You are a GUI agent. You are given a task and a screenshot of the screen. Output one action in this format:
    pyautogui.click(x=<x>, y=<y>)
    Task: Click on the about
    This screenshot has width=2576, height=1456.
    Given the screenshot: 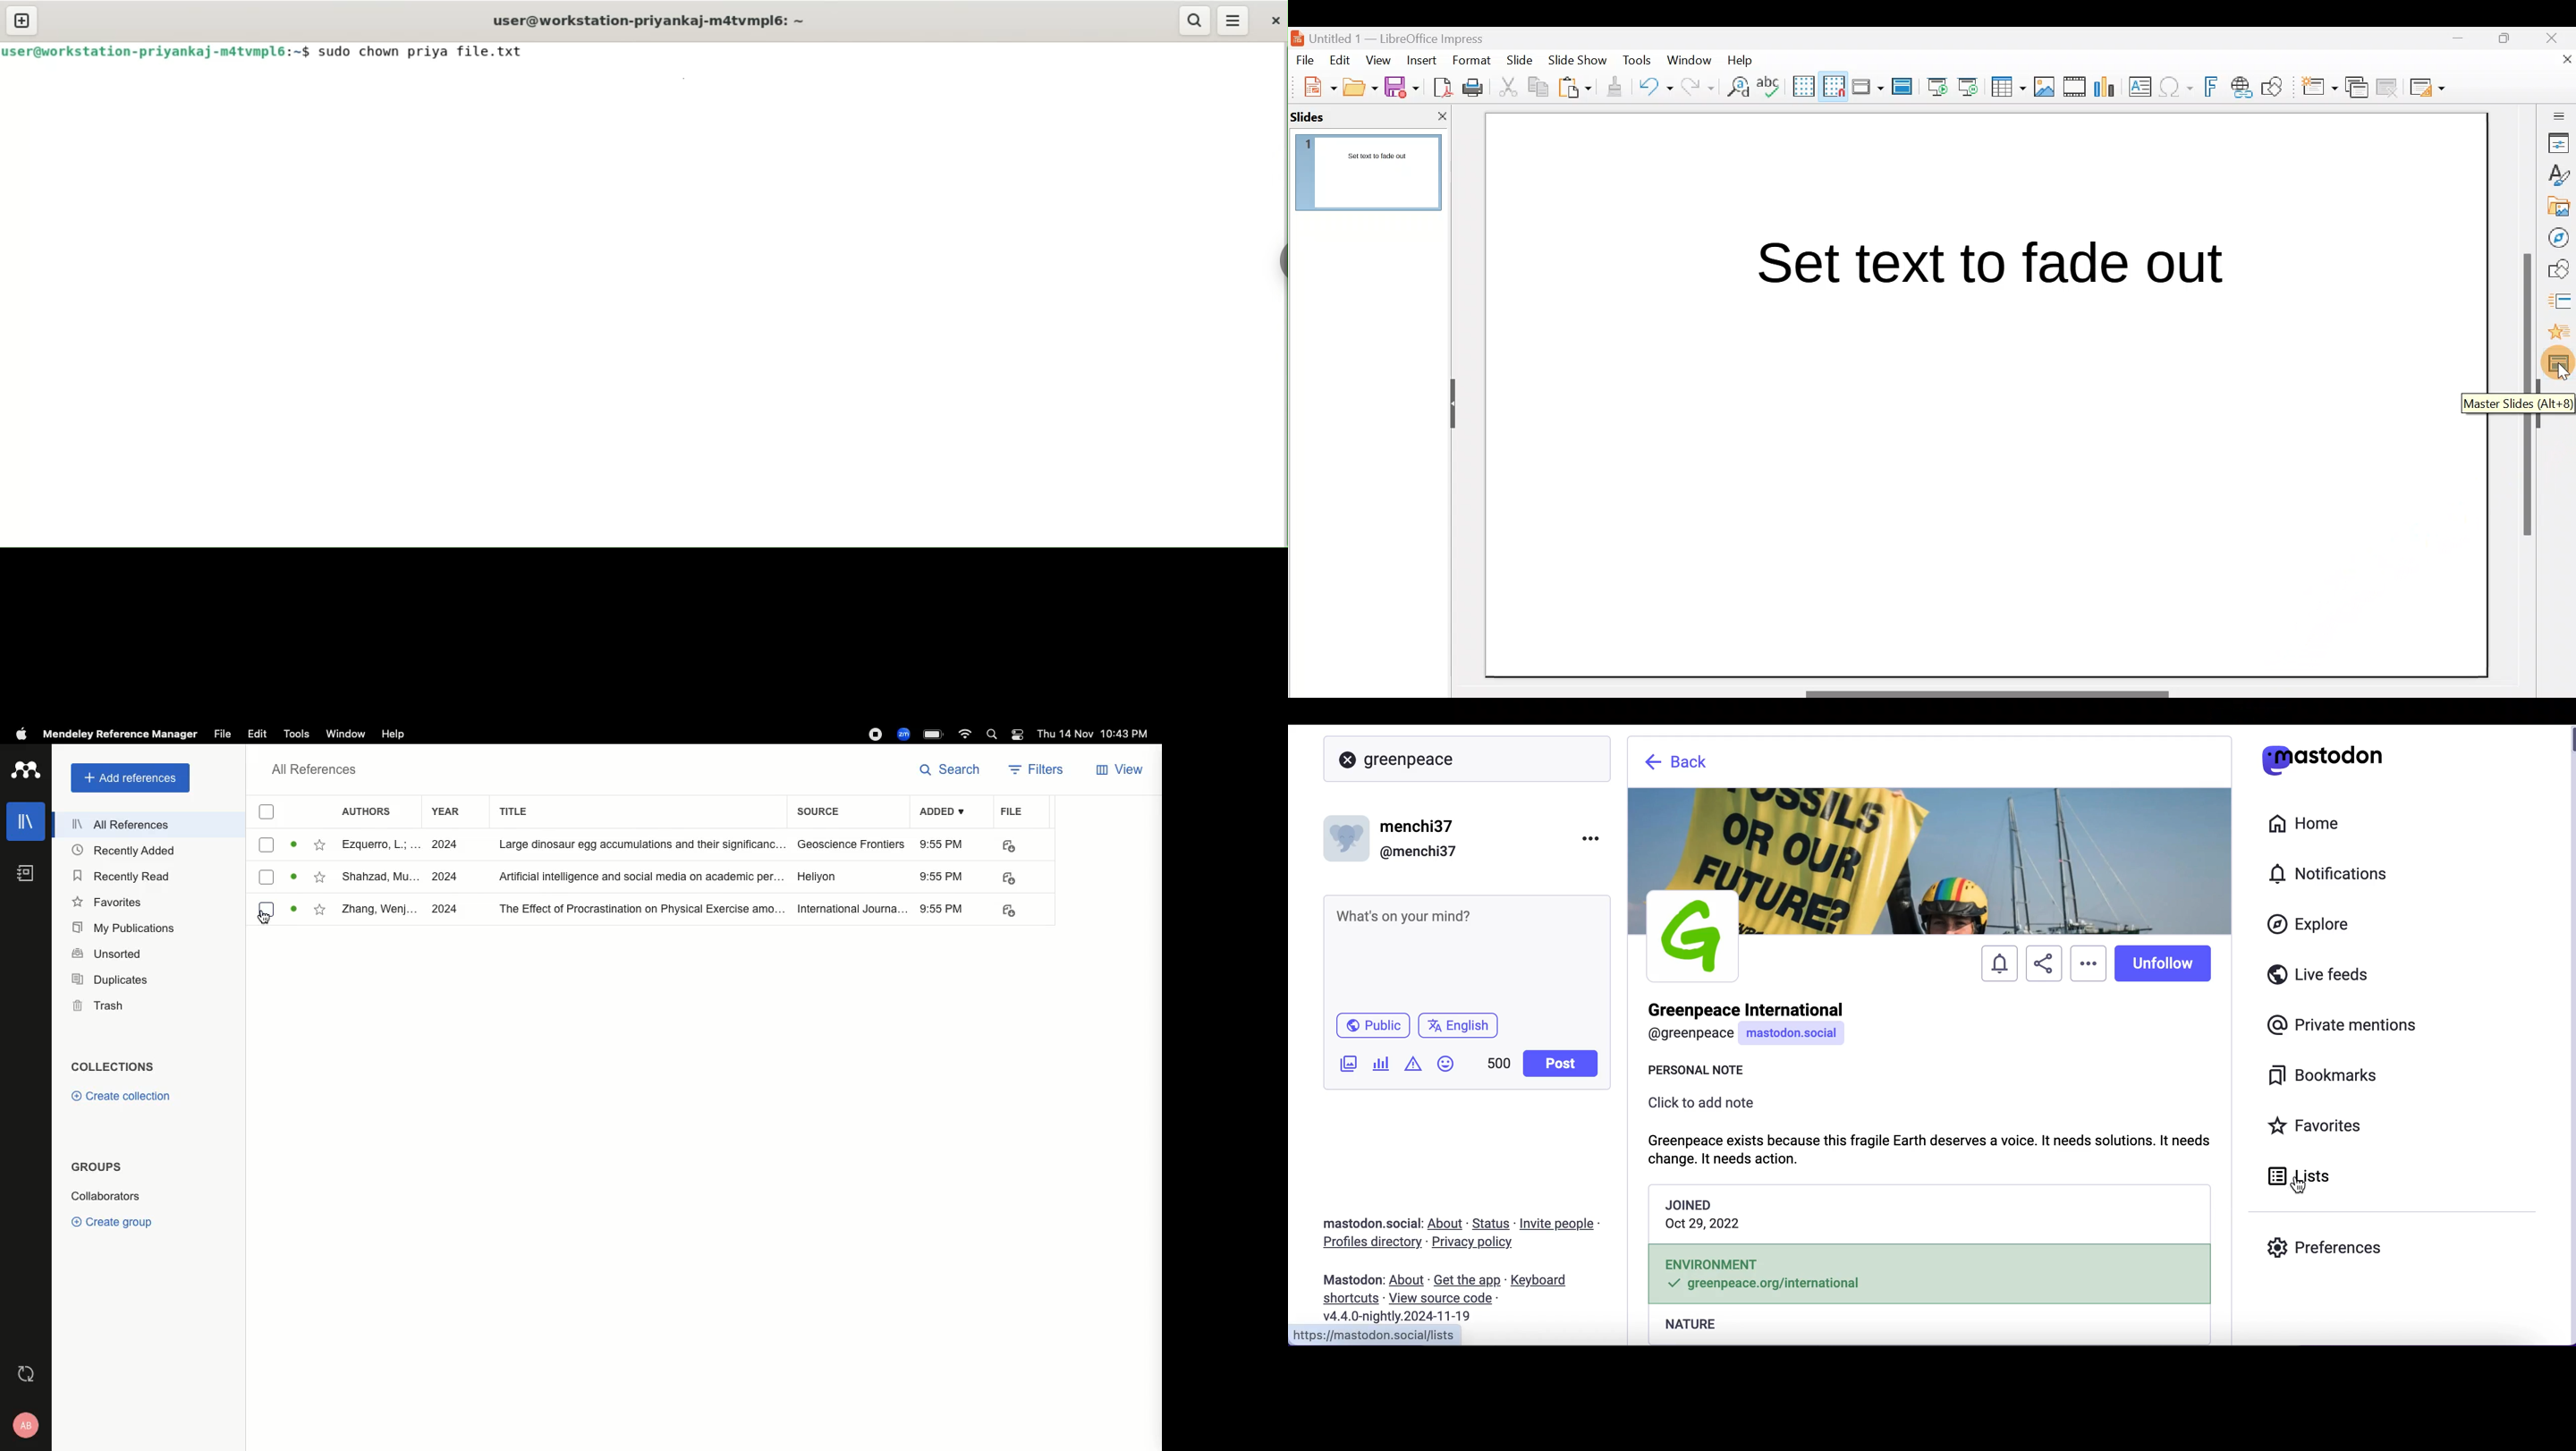 What is the action you would take?
    pyautogui.click(x=1447, y=1224)
    